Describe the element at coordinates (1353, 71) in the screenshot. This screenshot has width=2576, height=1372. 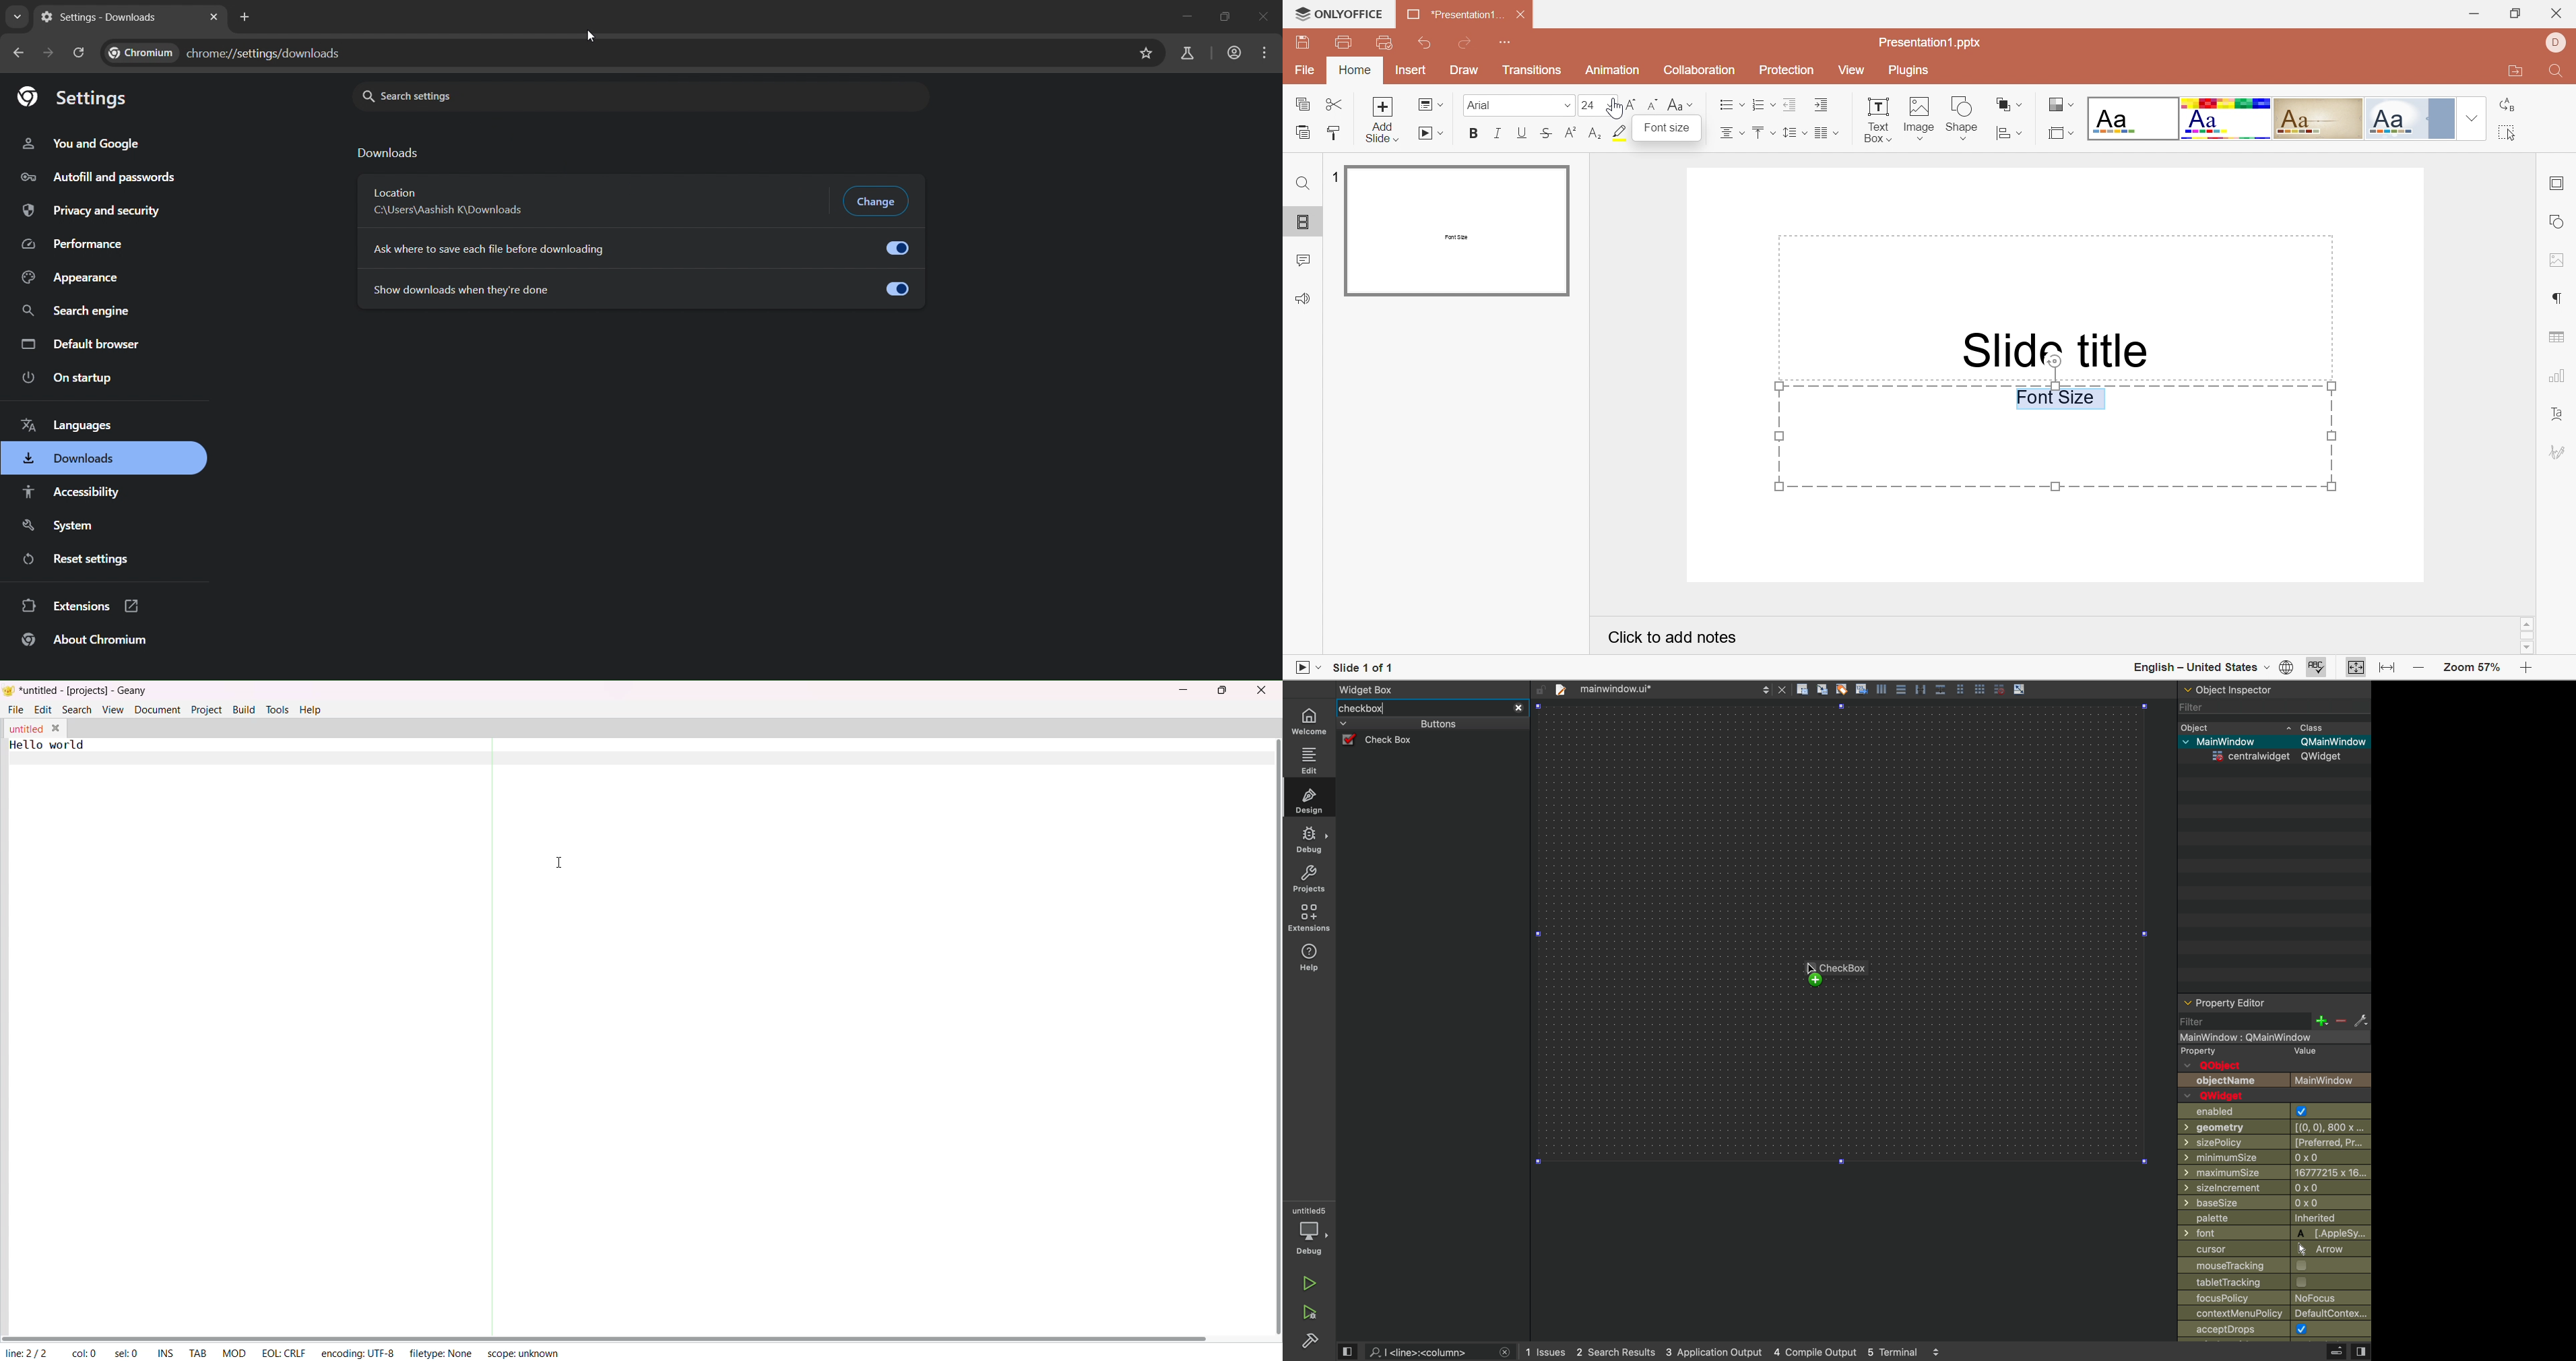
I see `Home` at that location.